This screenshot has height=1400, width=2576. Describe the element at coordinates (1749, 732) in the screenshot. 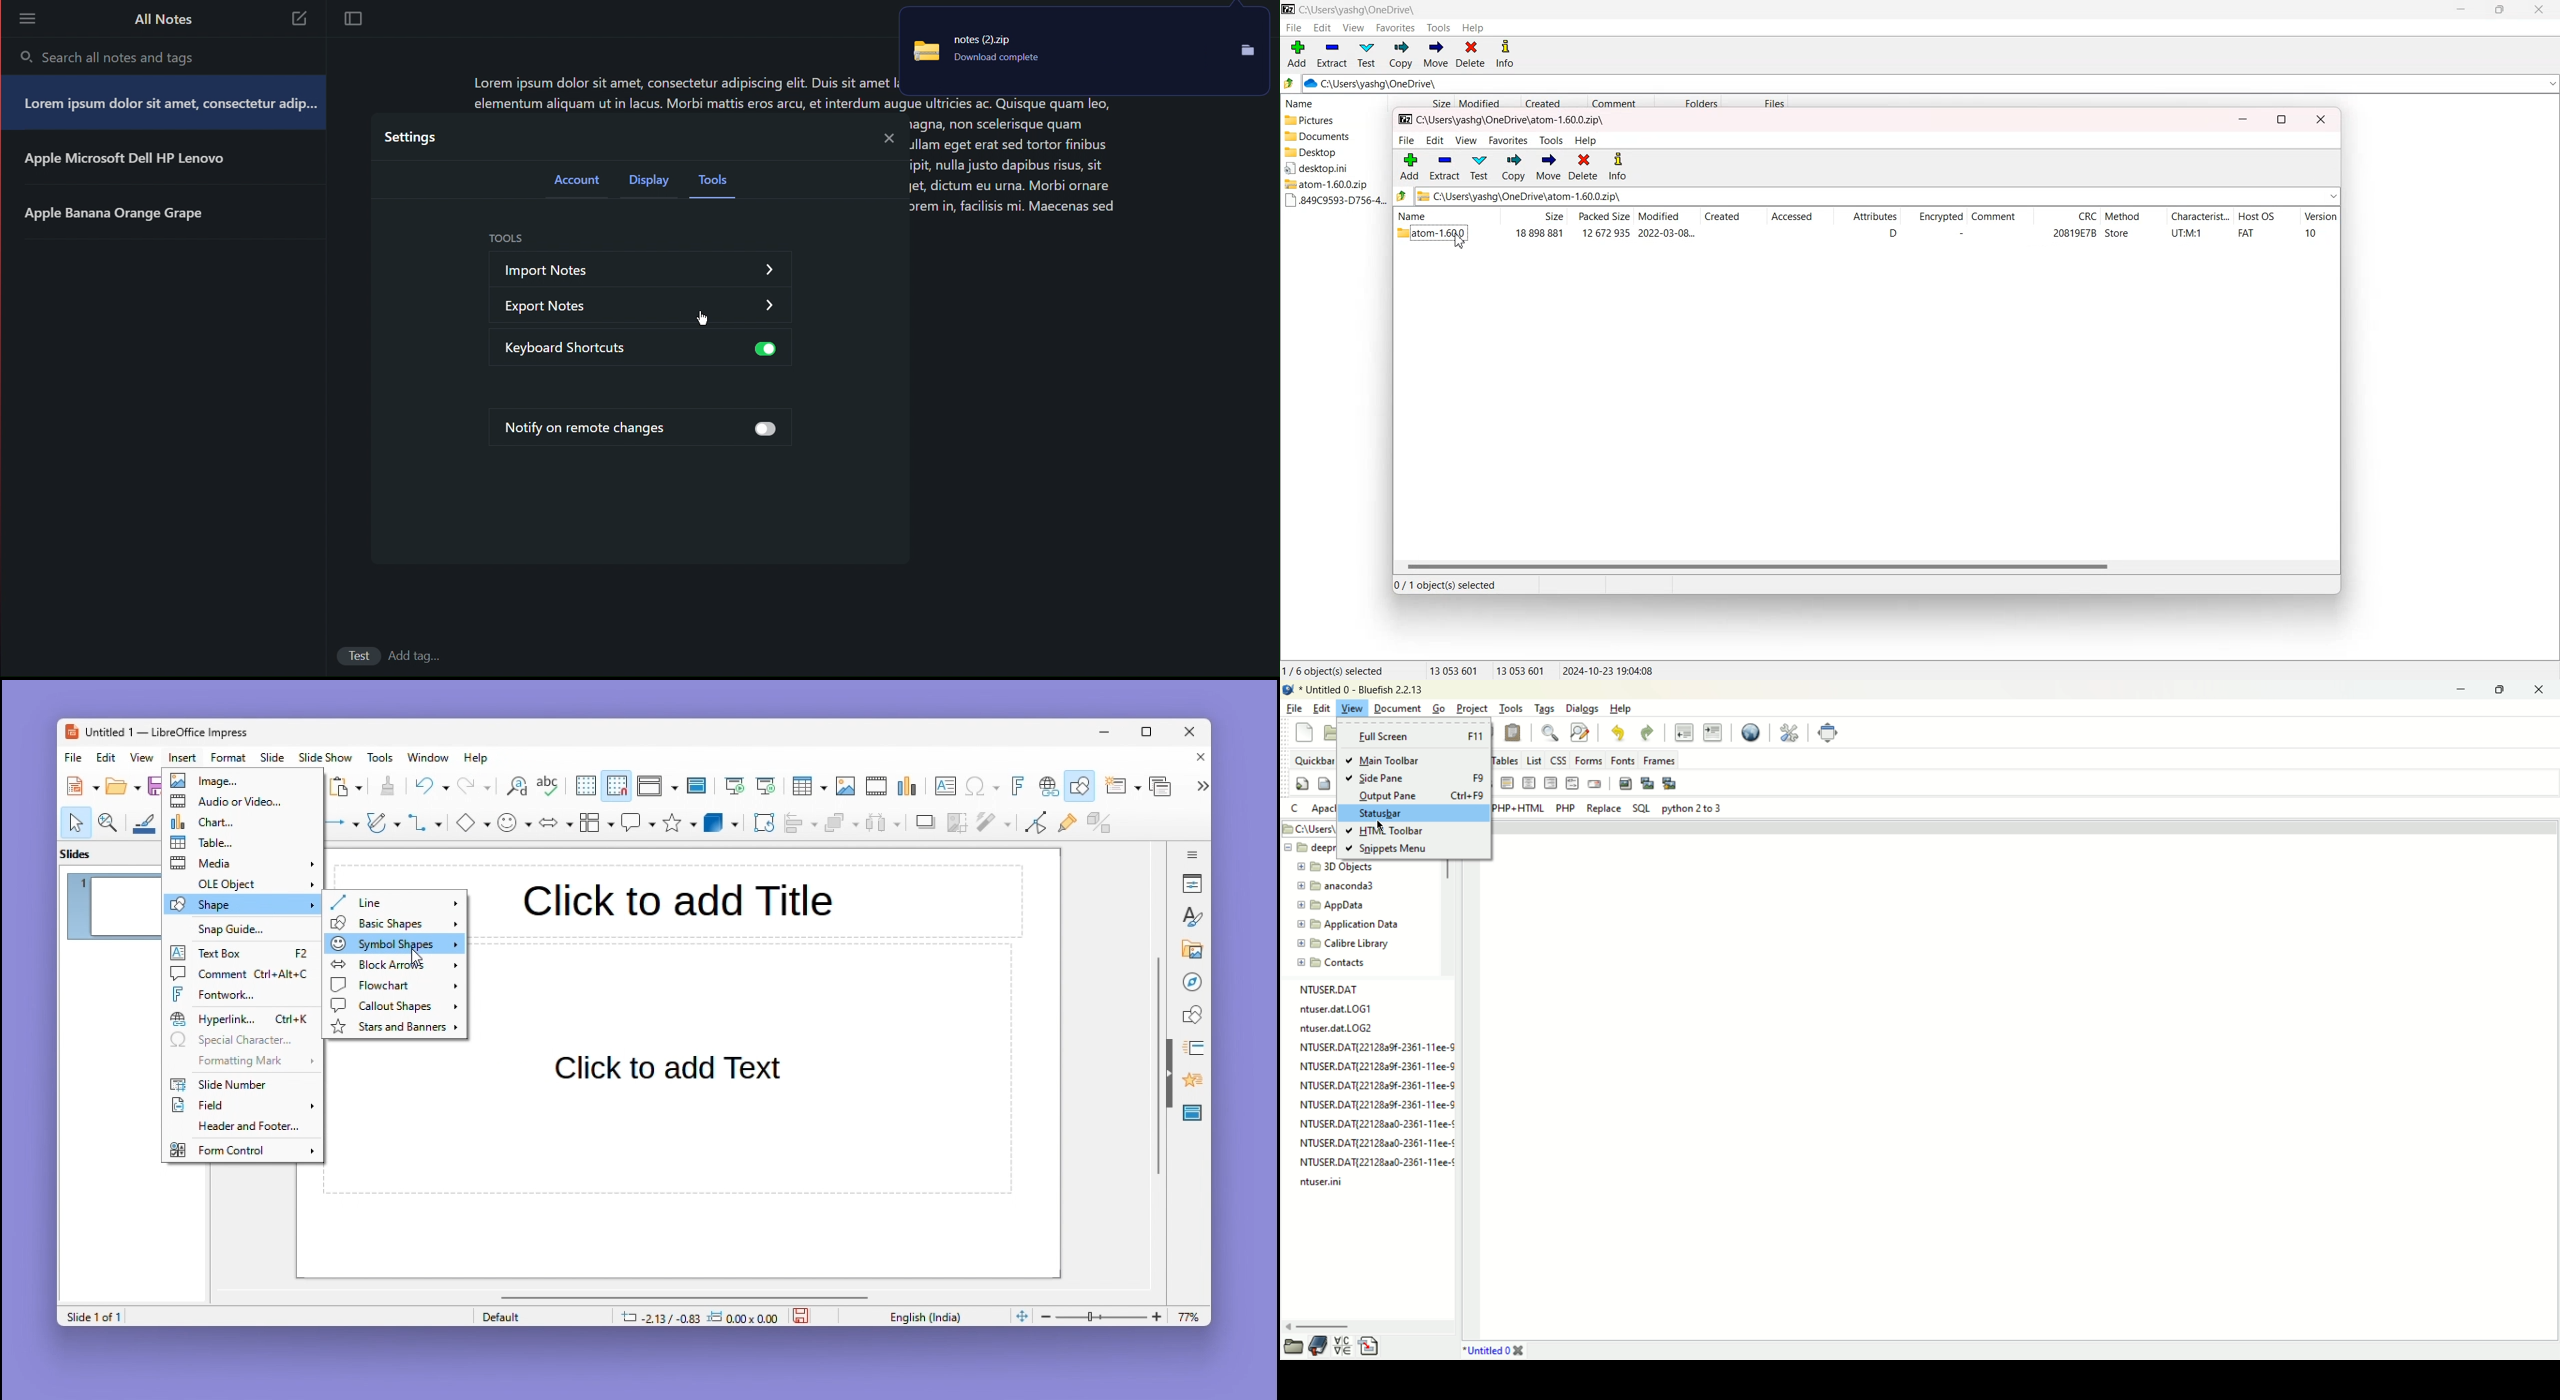

I see `view in browser` at that location.